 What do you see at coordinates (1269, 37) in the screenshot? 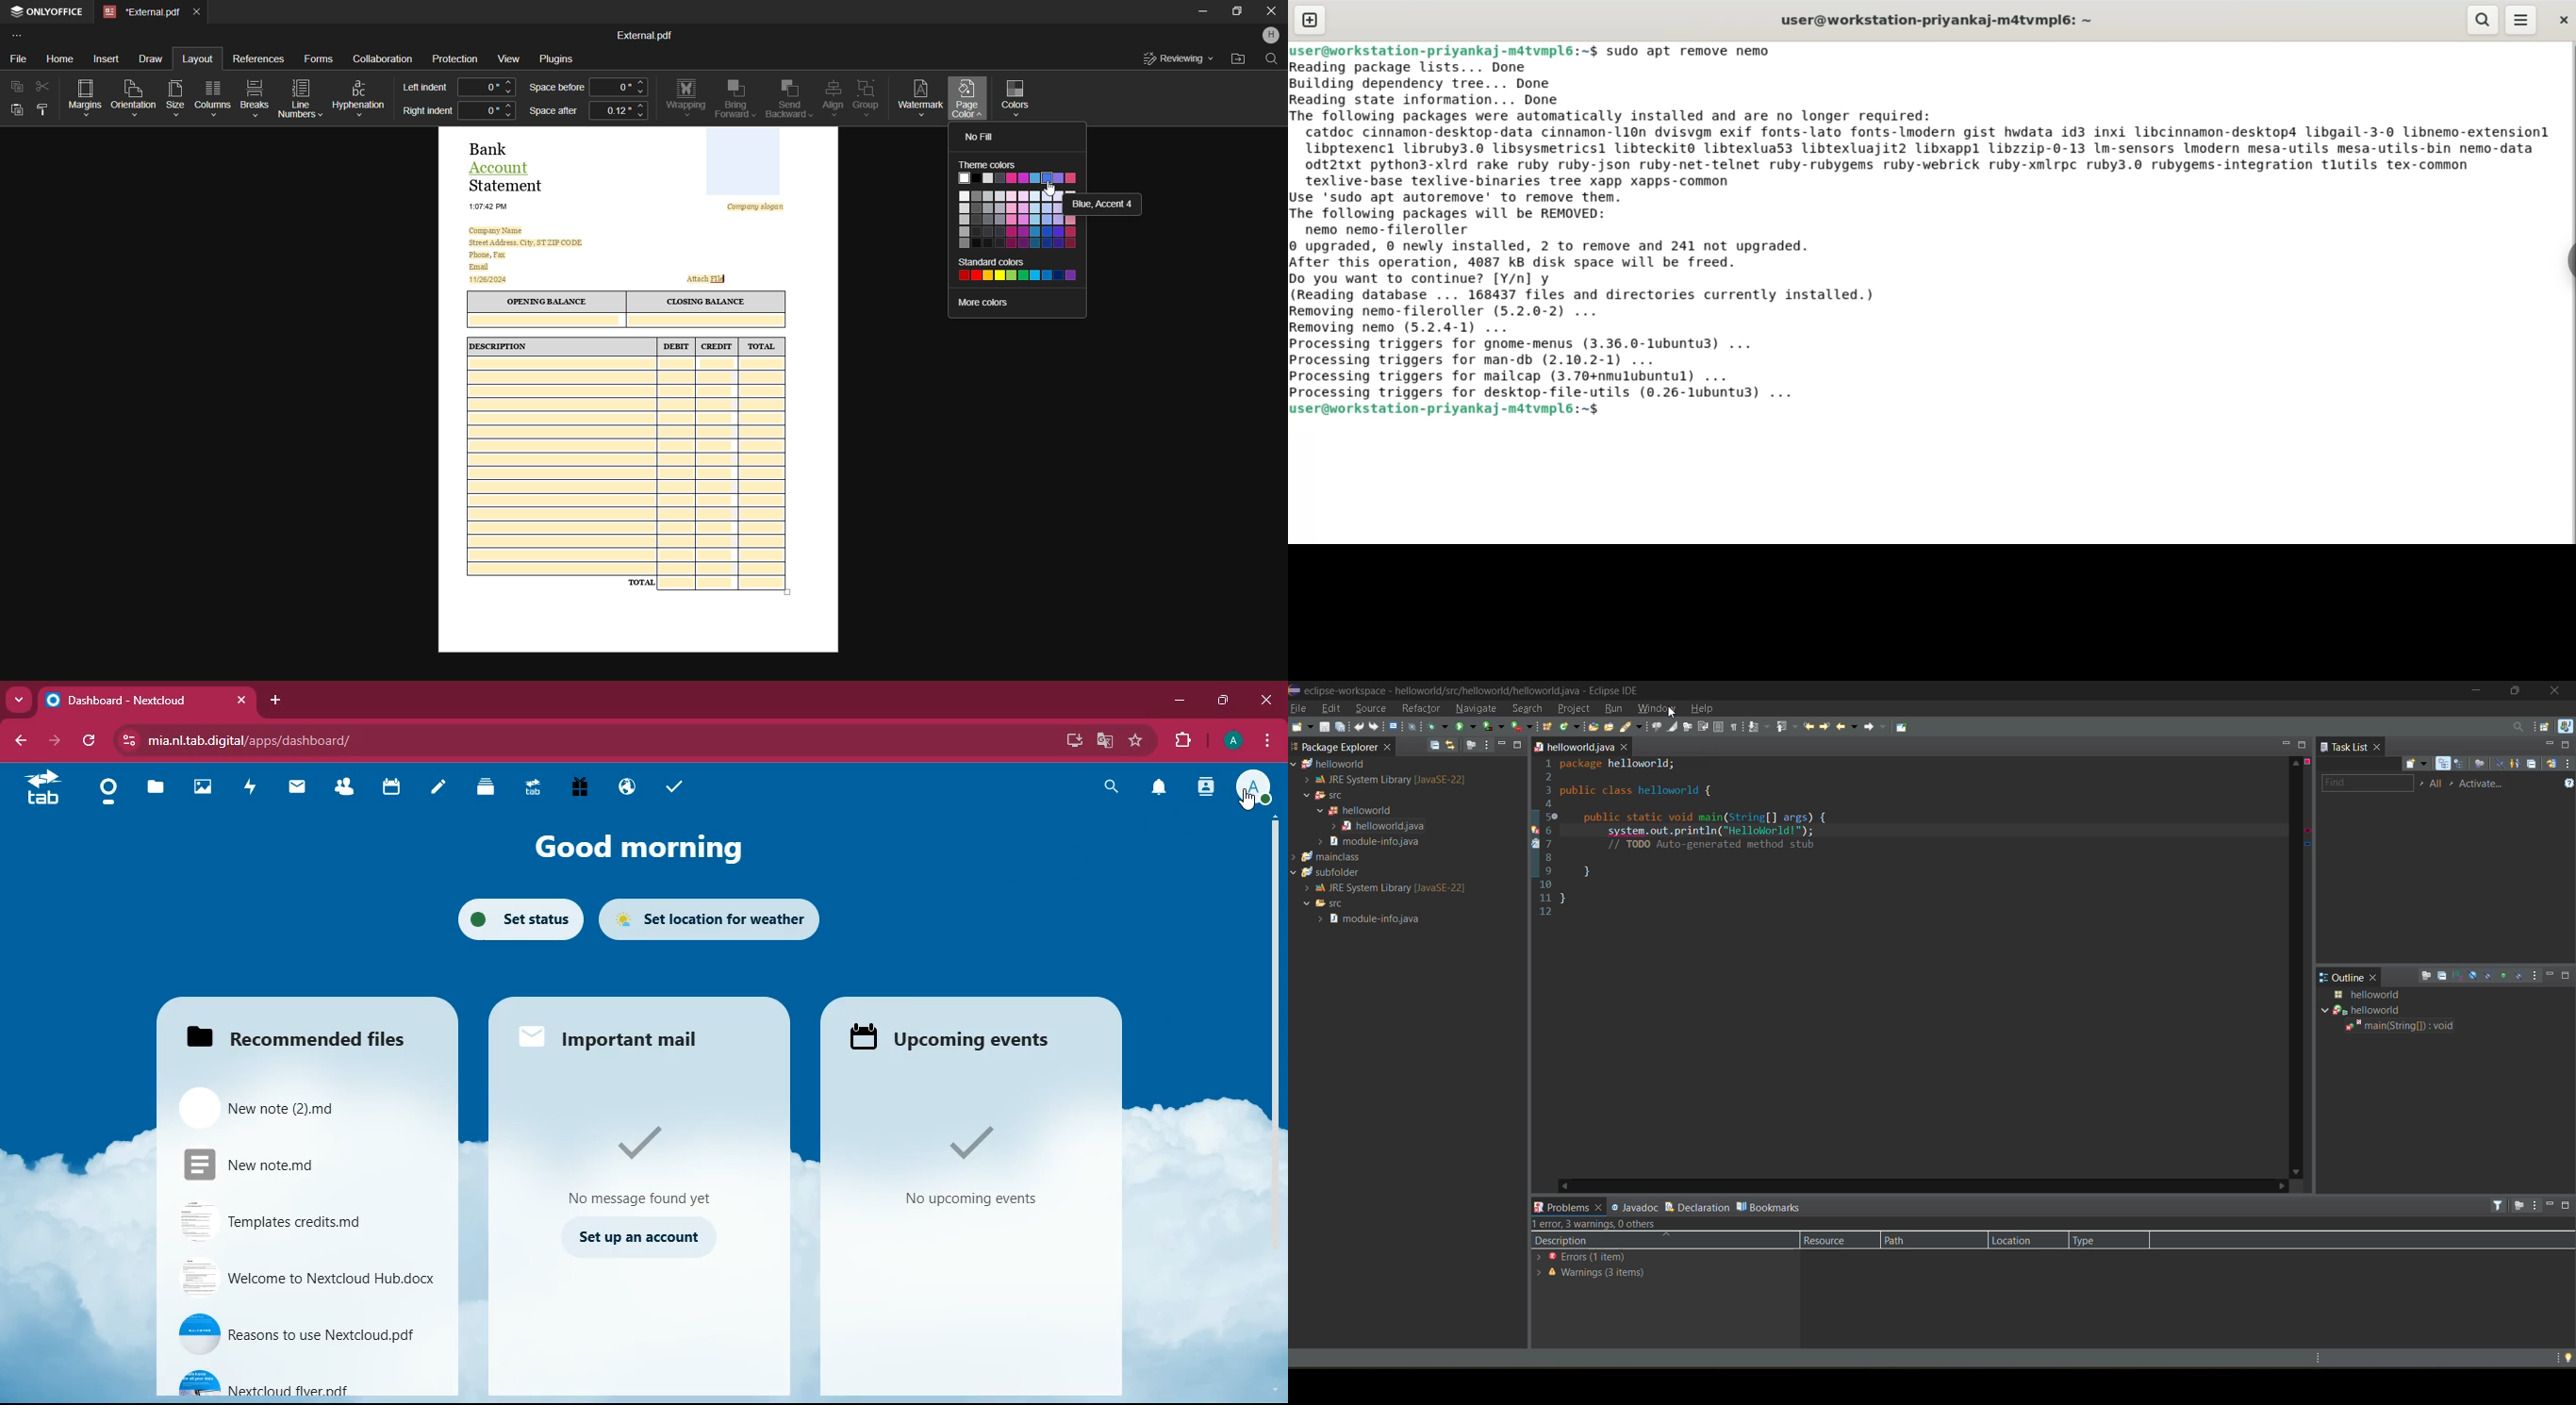
I see `Profile` at bounding box center [1269, 37].